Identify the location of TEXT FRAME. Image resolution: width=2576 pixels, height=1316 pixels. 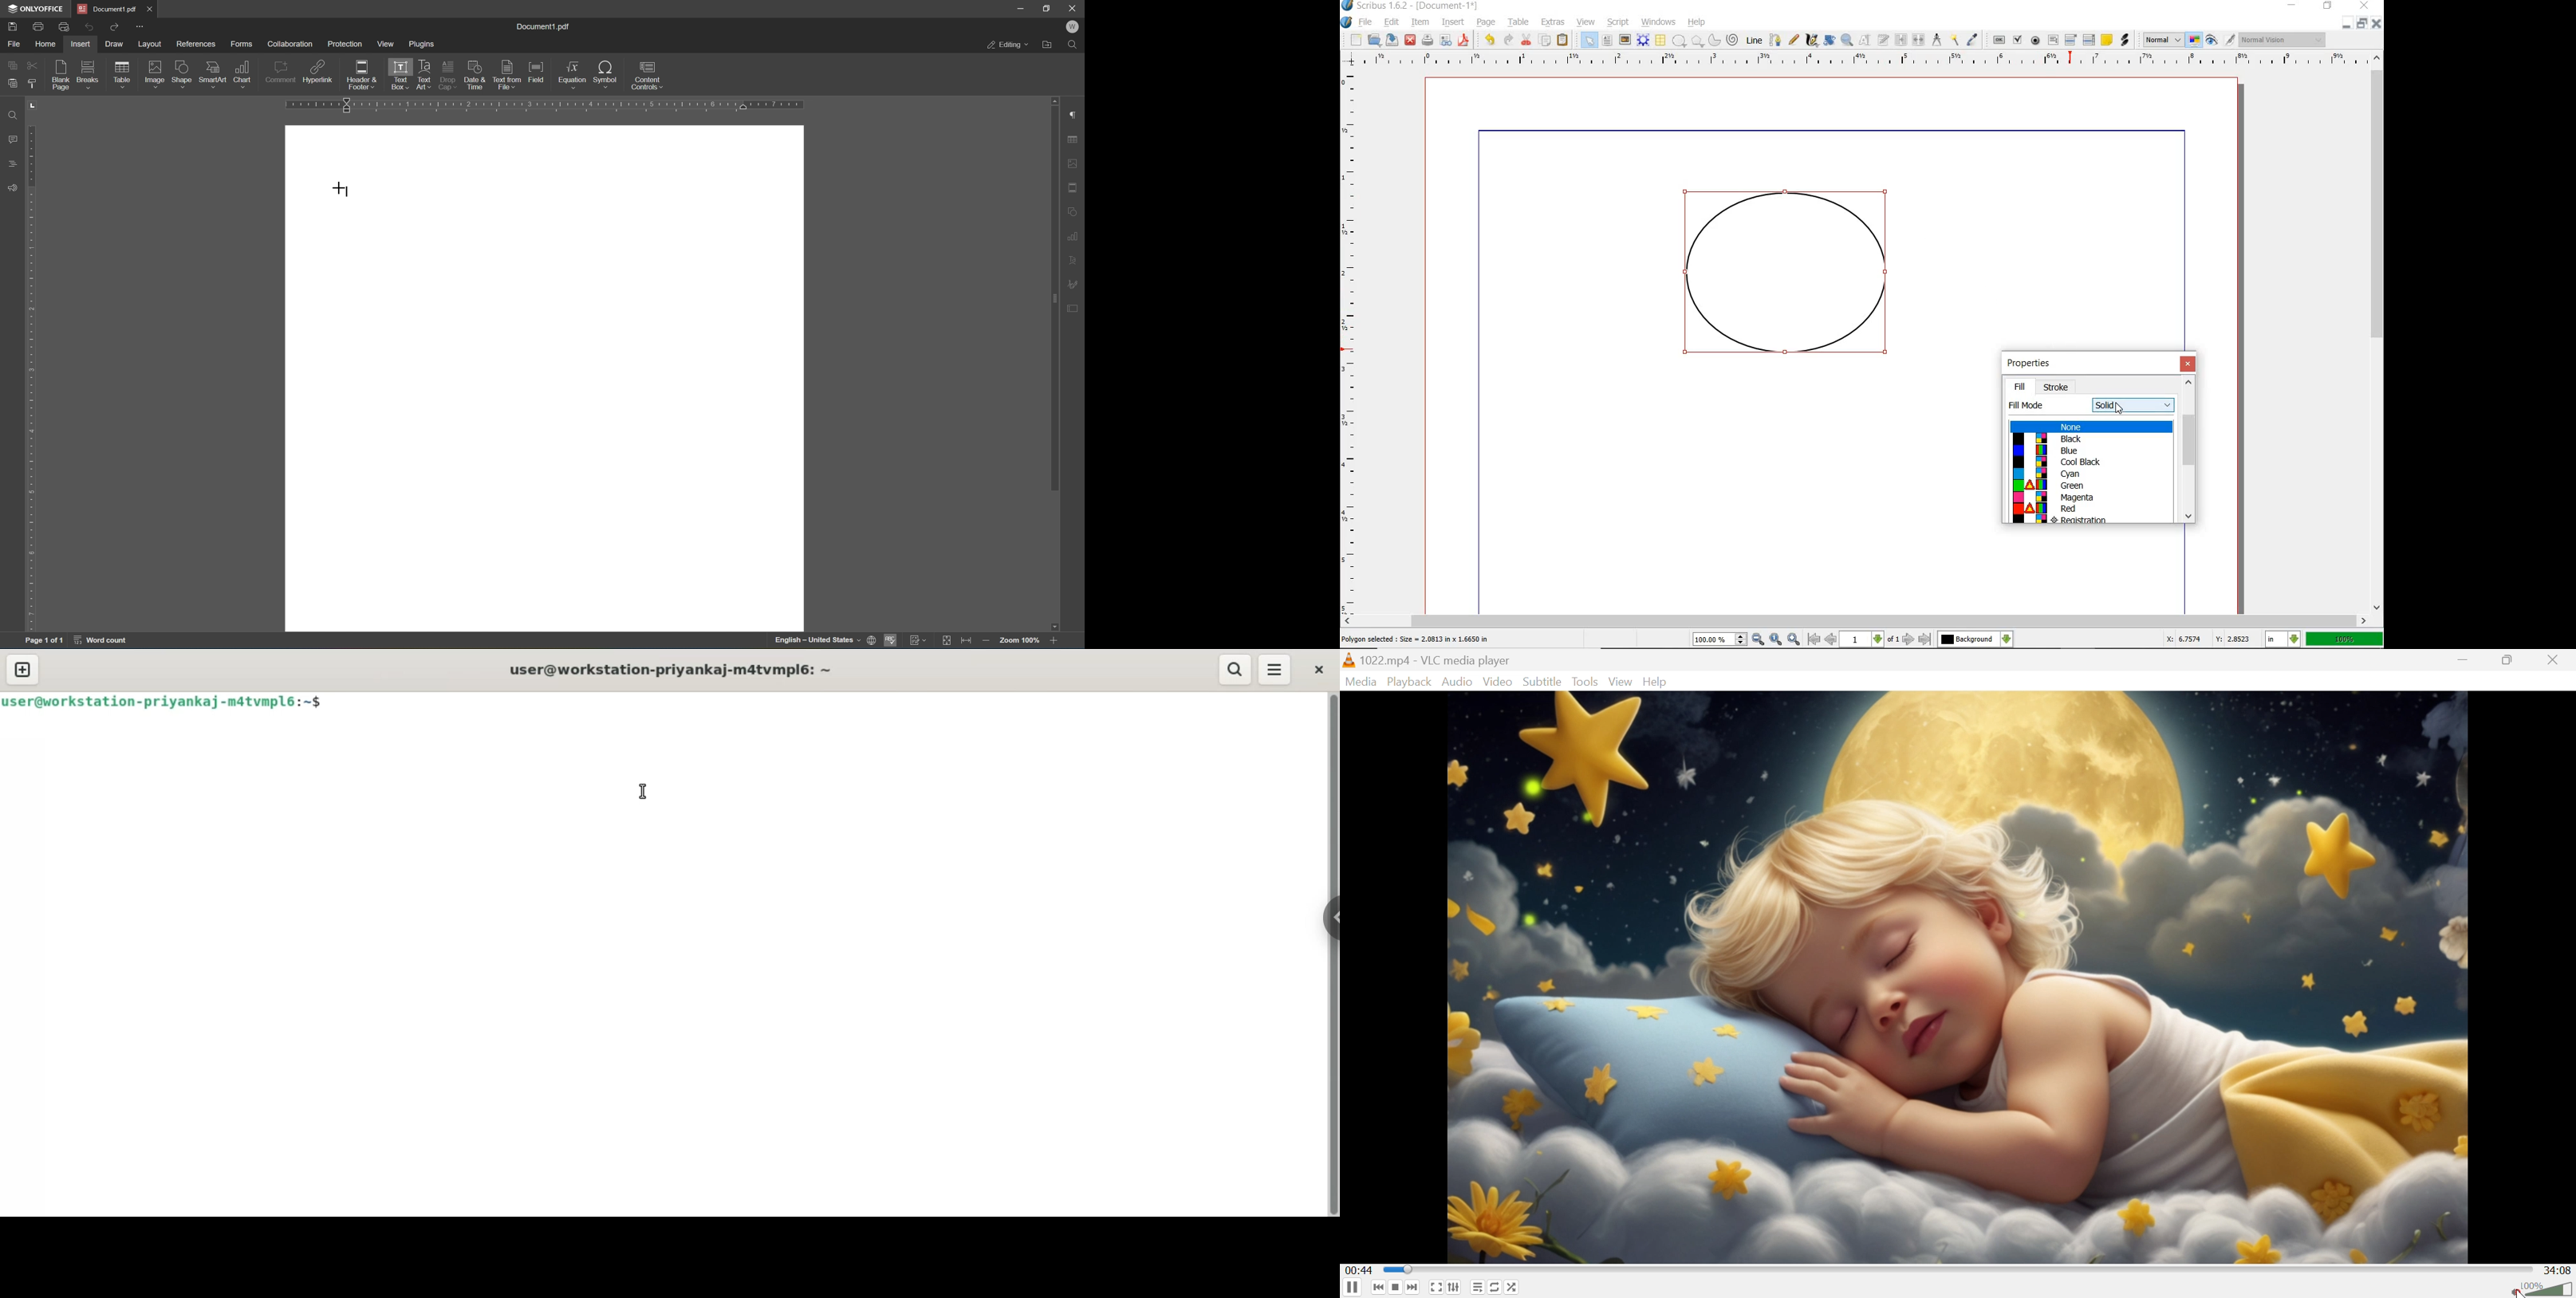
(1607, 40).